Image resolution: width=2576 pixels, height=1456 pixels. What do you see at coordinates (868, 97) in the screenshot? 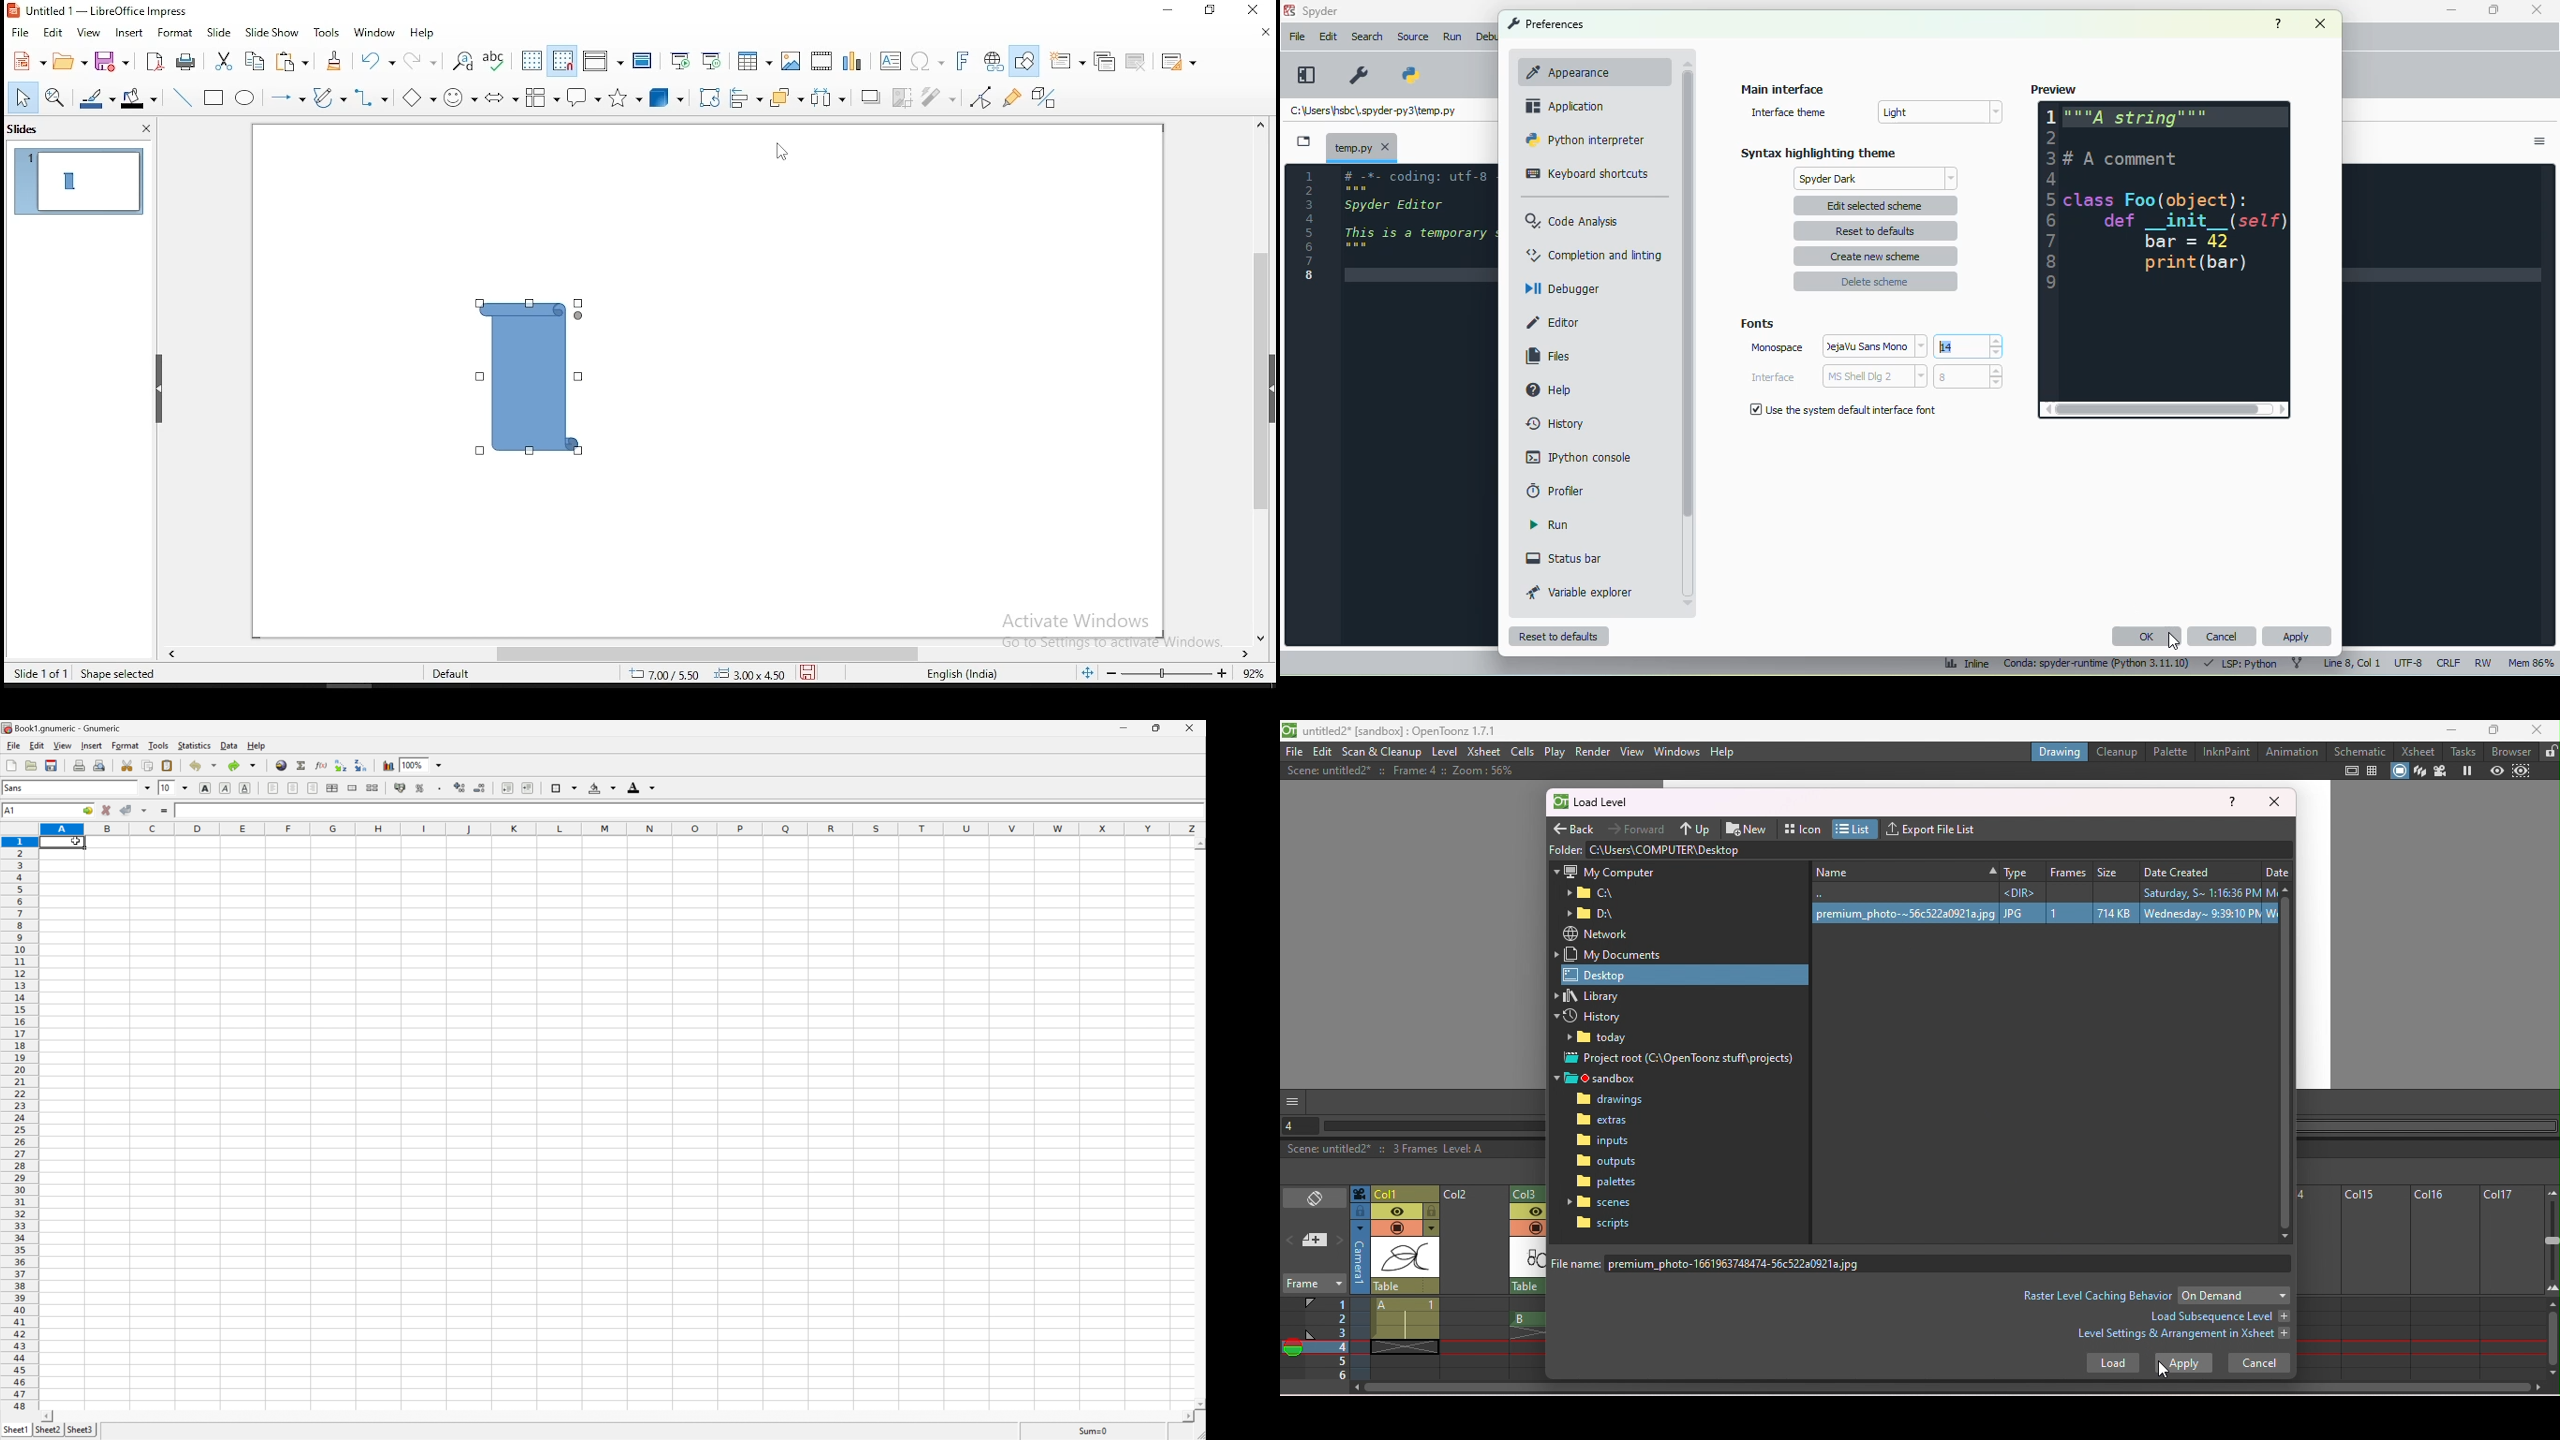
I see `shadow` at bounding box center [868, 97].